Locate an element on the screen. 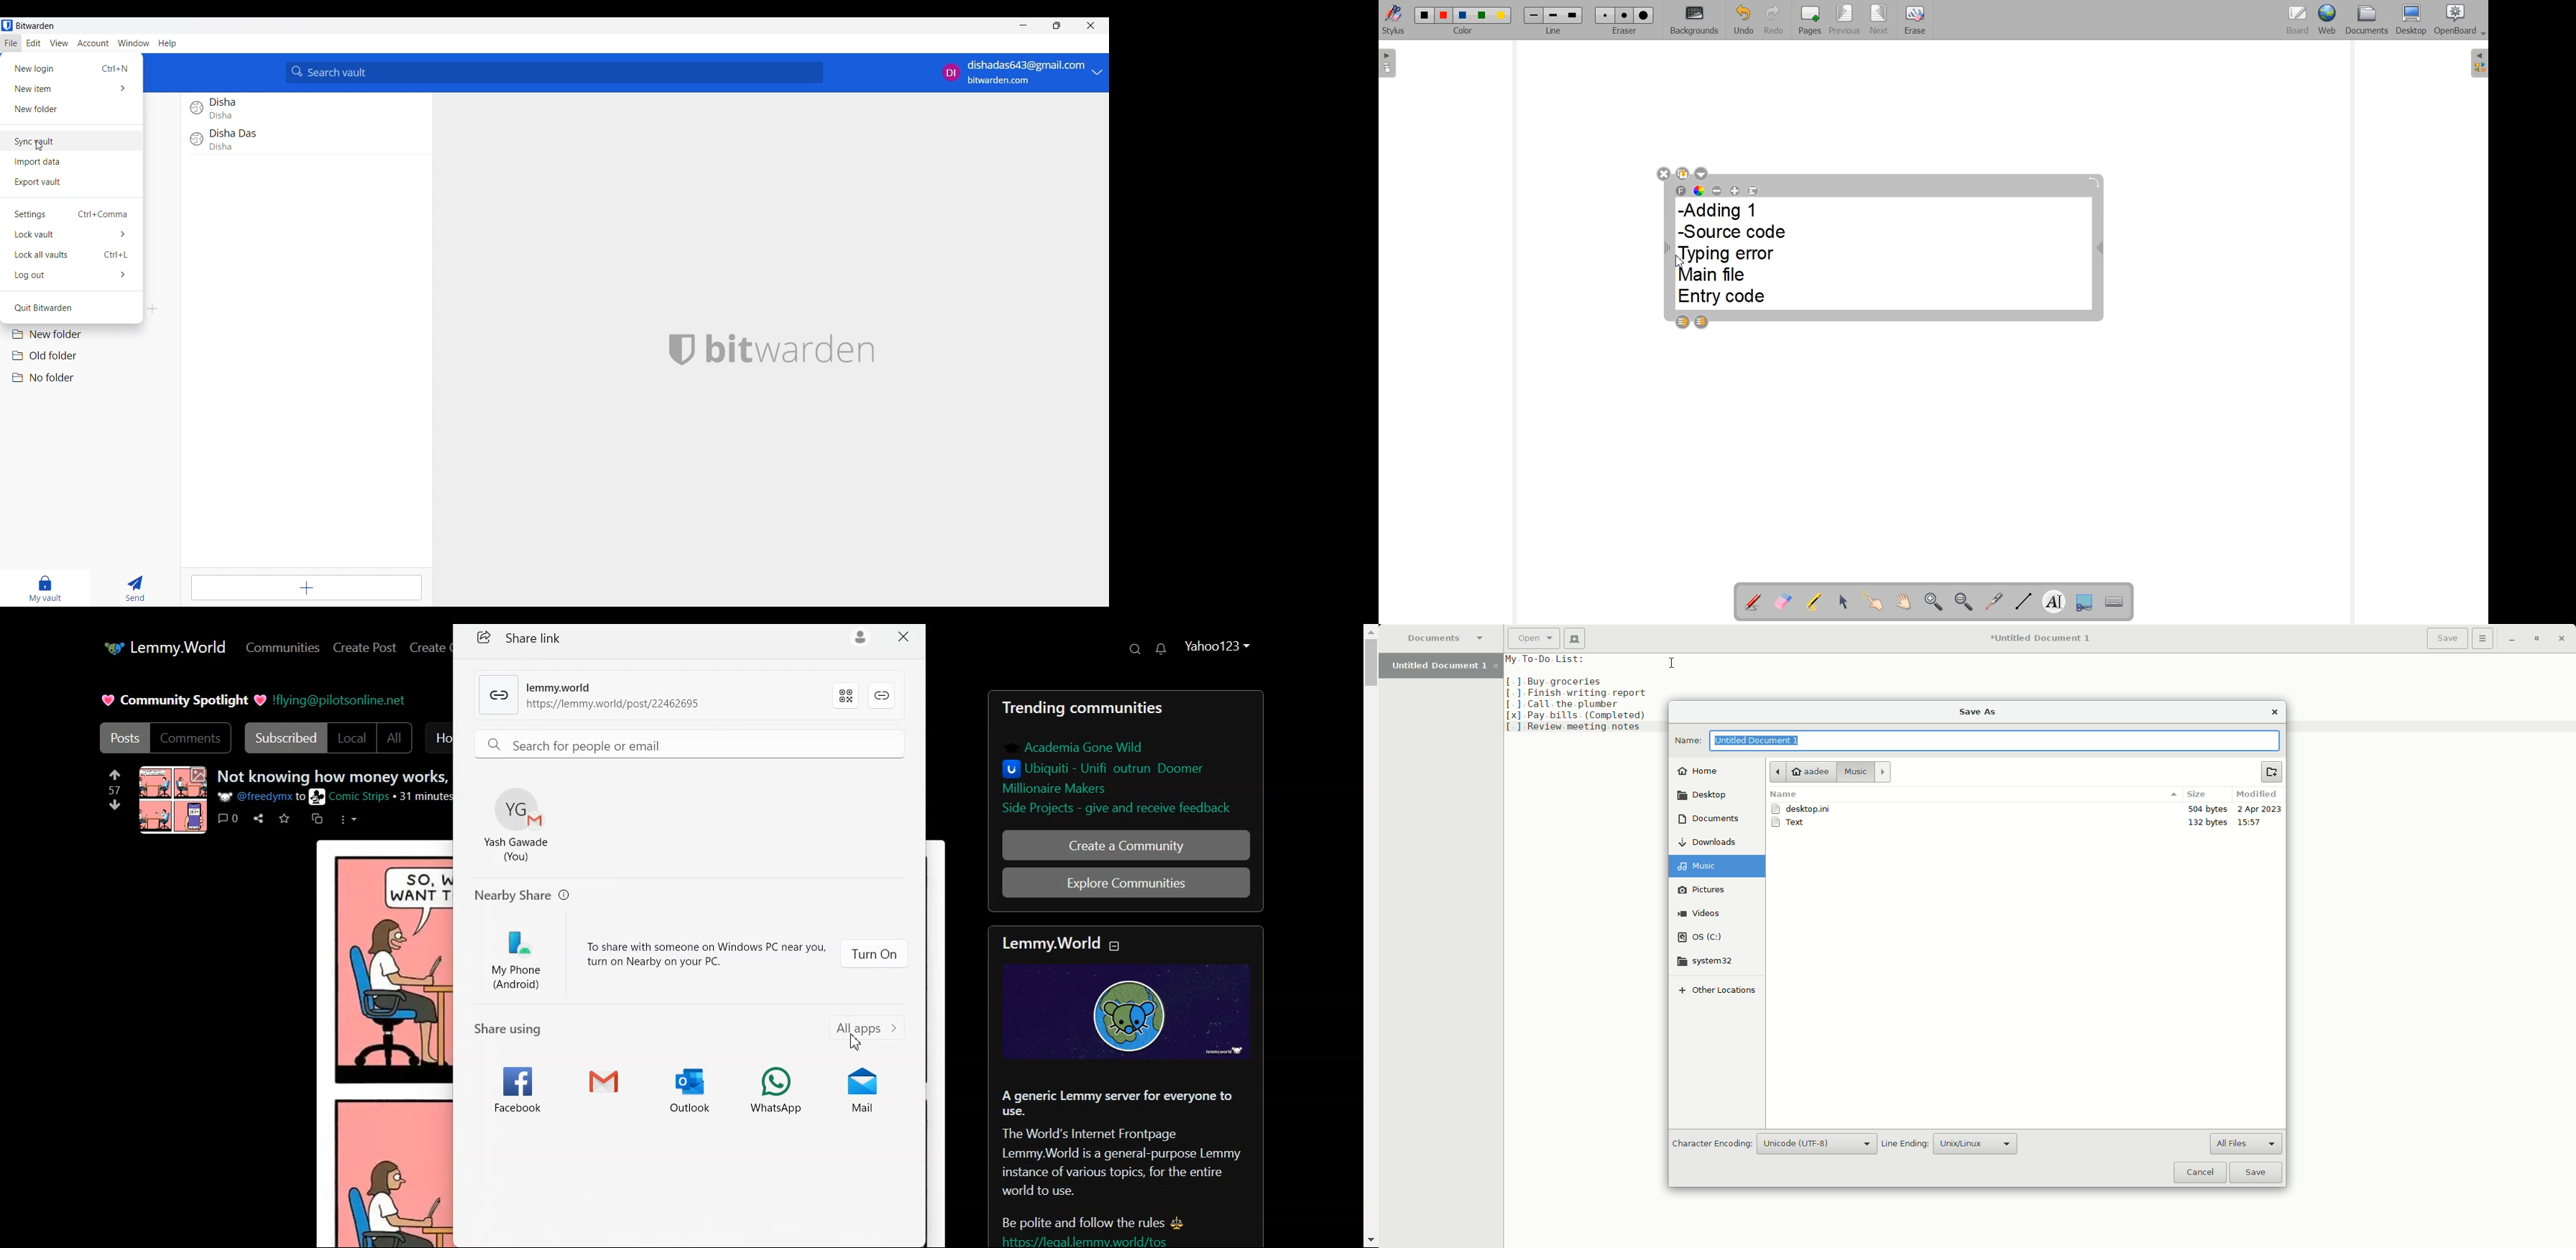  Software logo and name is located at coordinates (791, 350).